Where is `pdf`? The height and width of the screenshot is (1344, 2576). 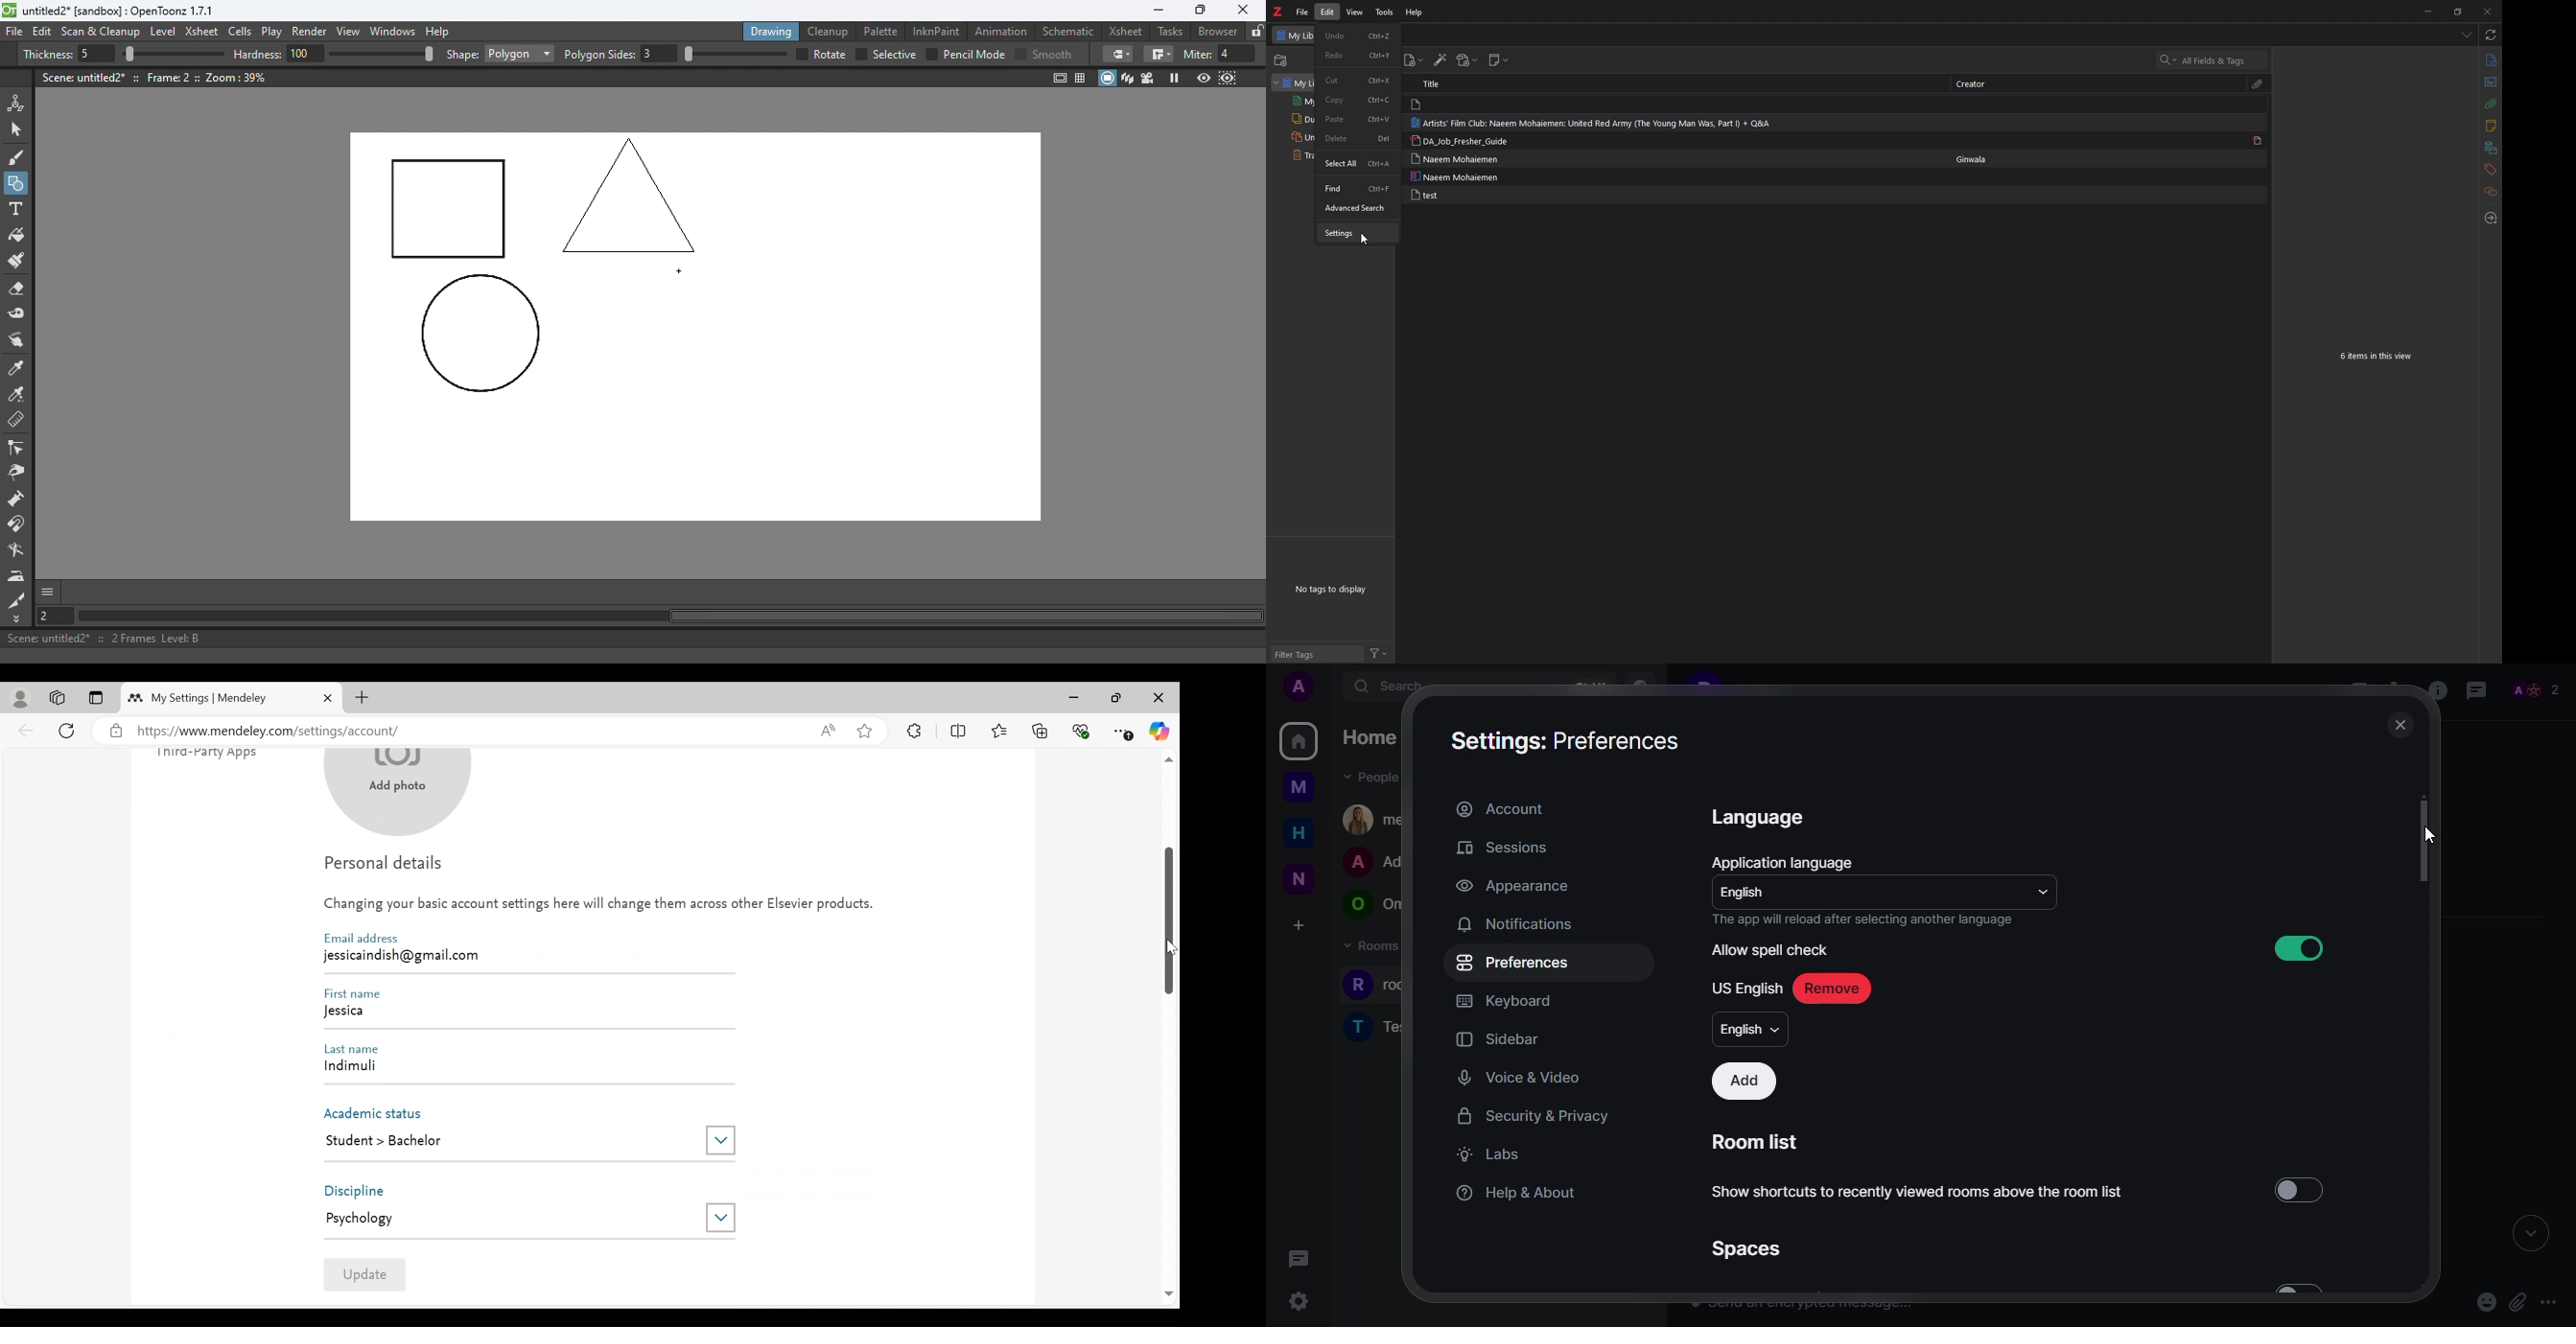
pdf is located at coordinates (2258, 140).